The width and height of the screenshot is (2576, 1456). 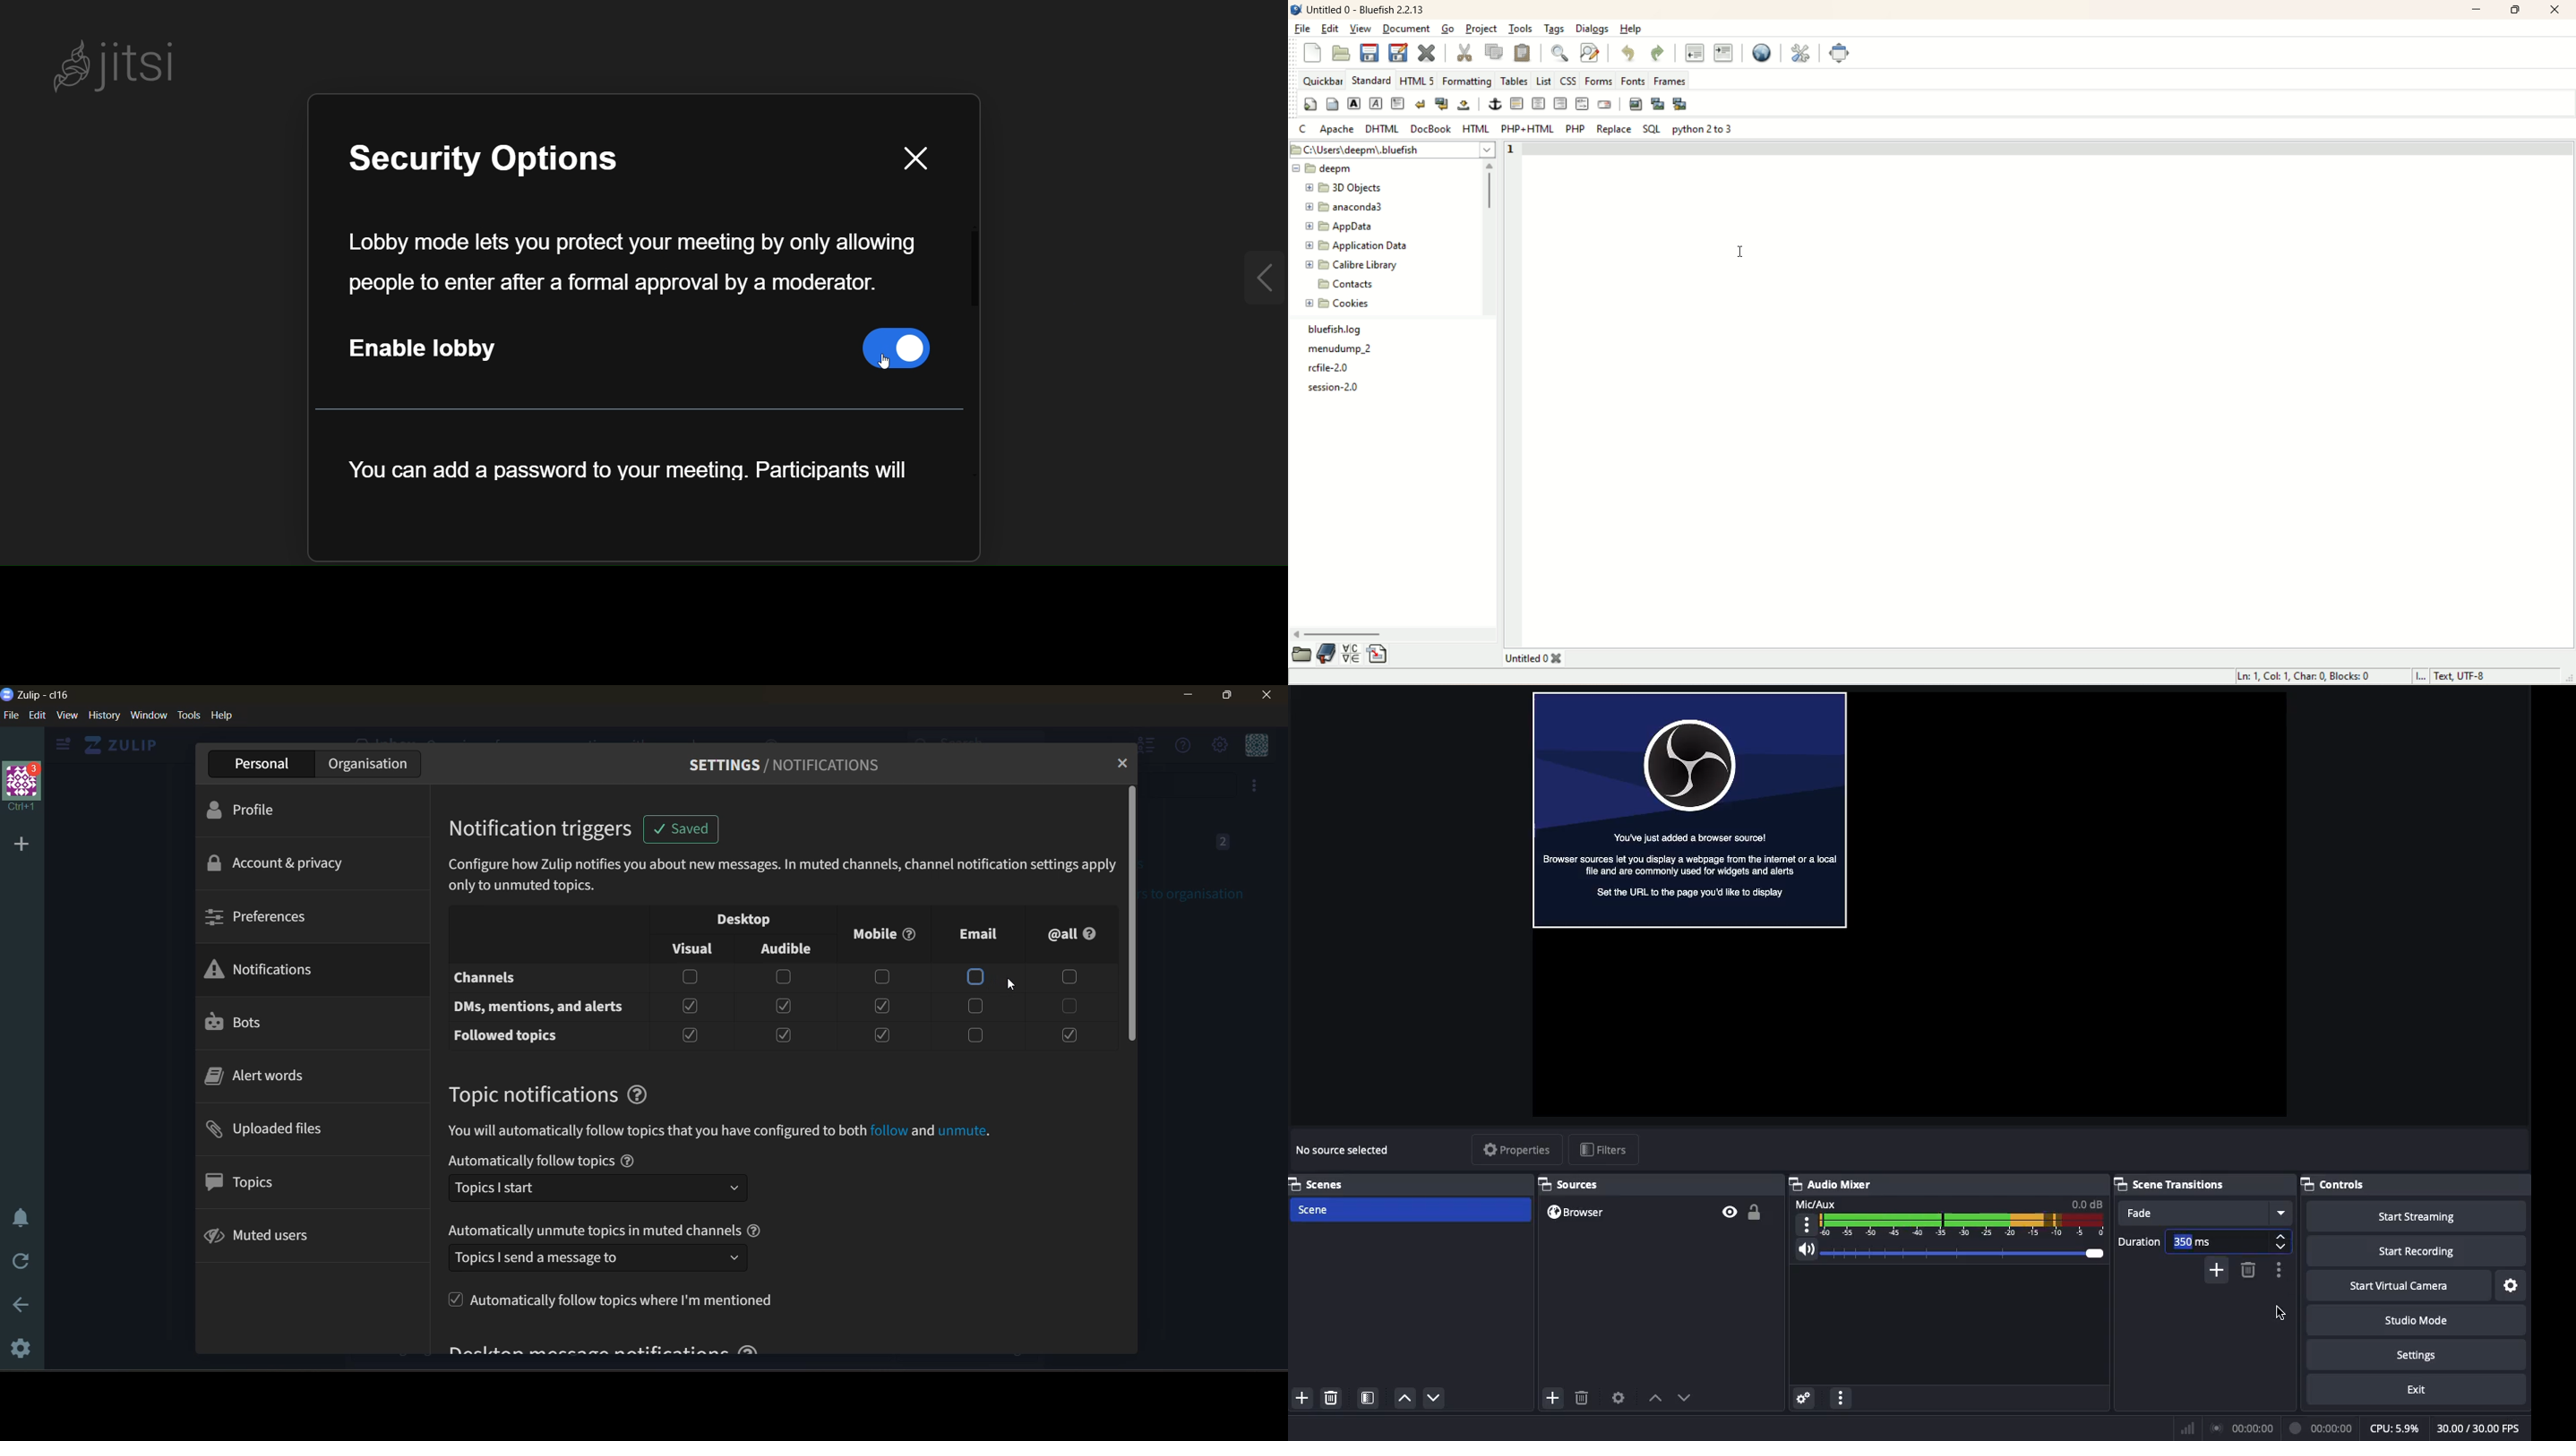 I want to click on Start streaming, so click(x=2412, y=1215).